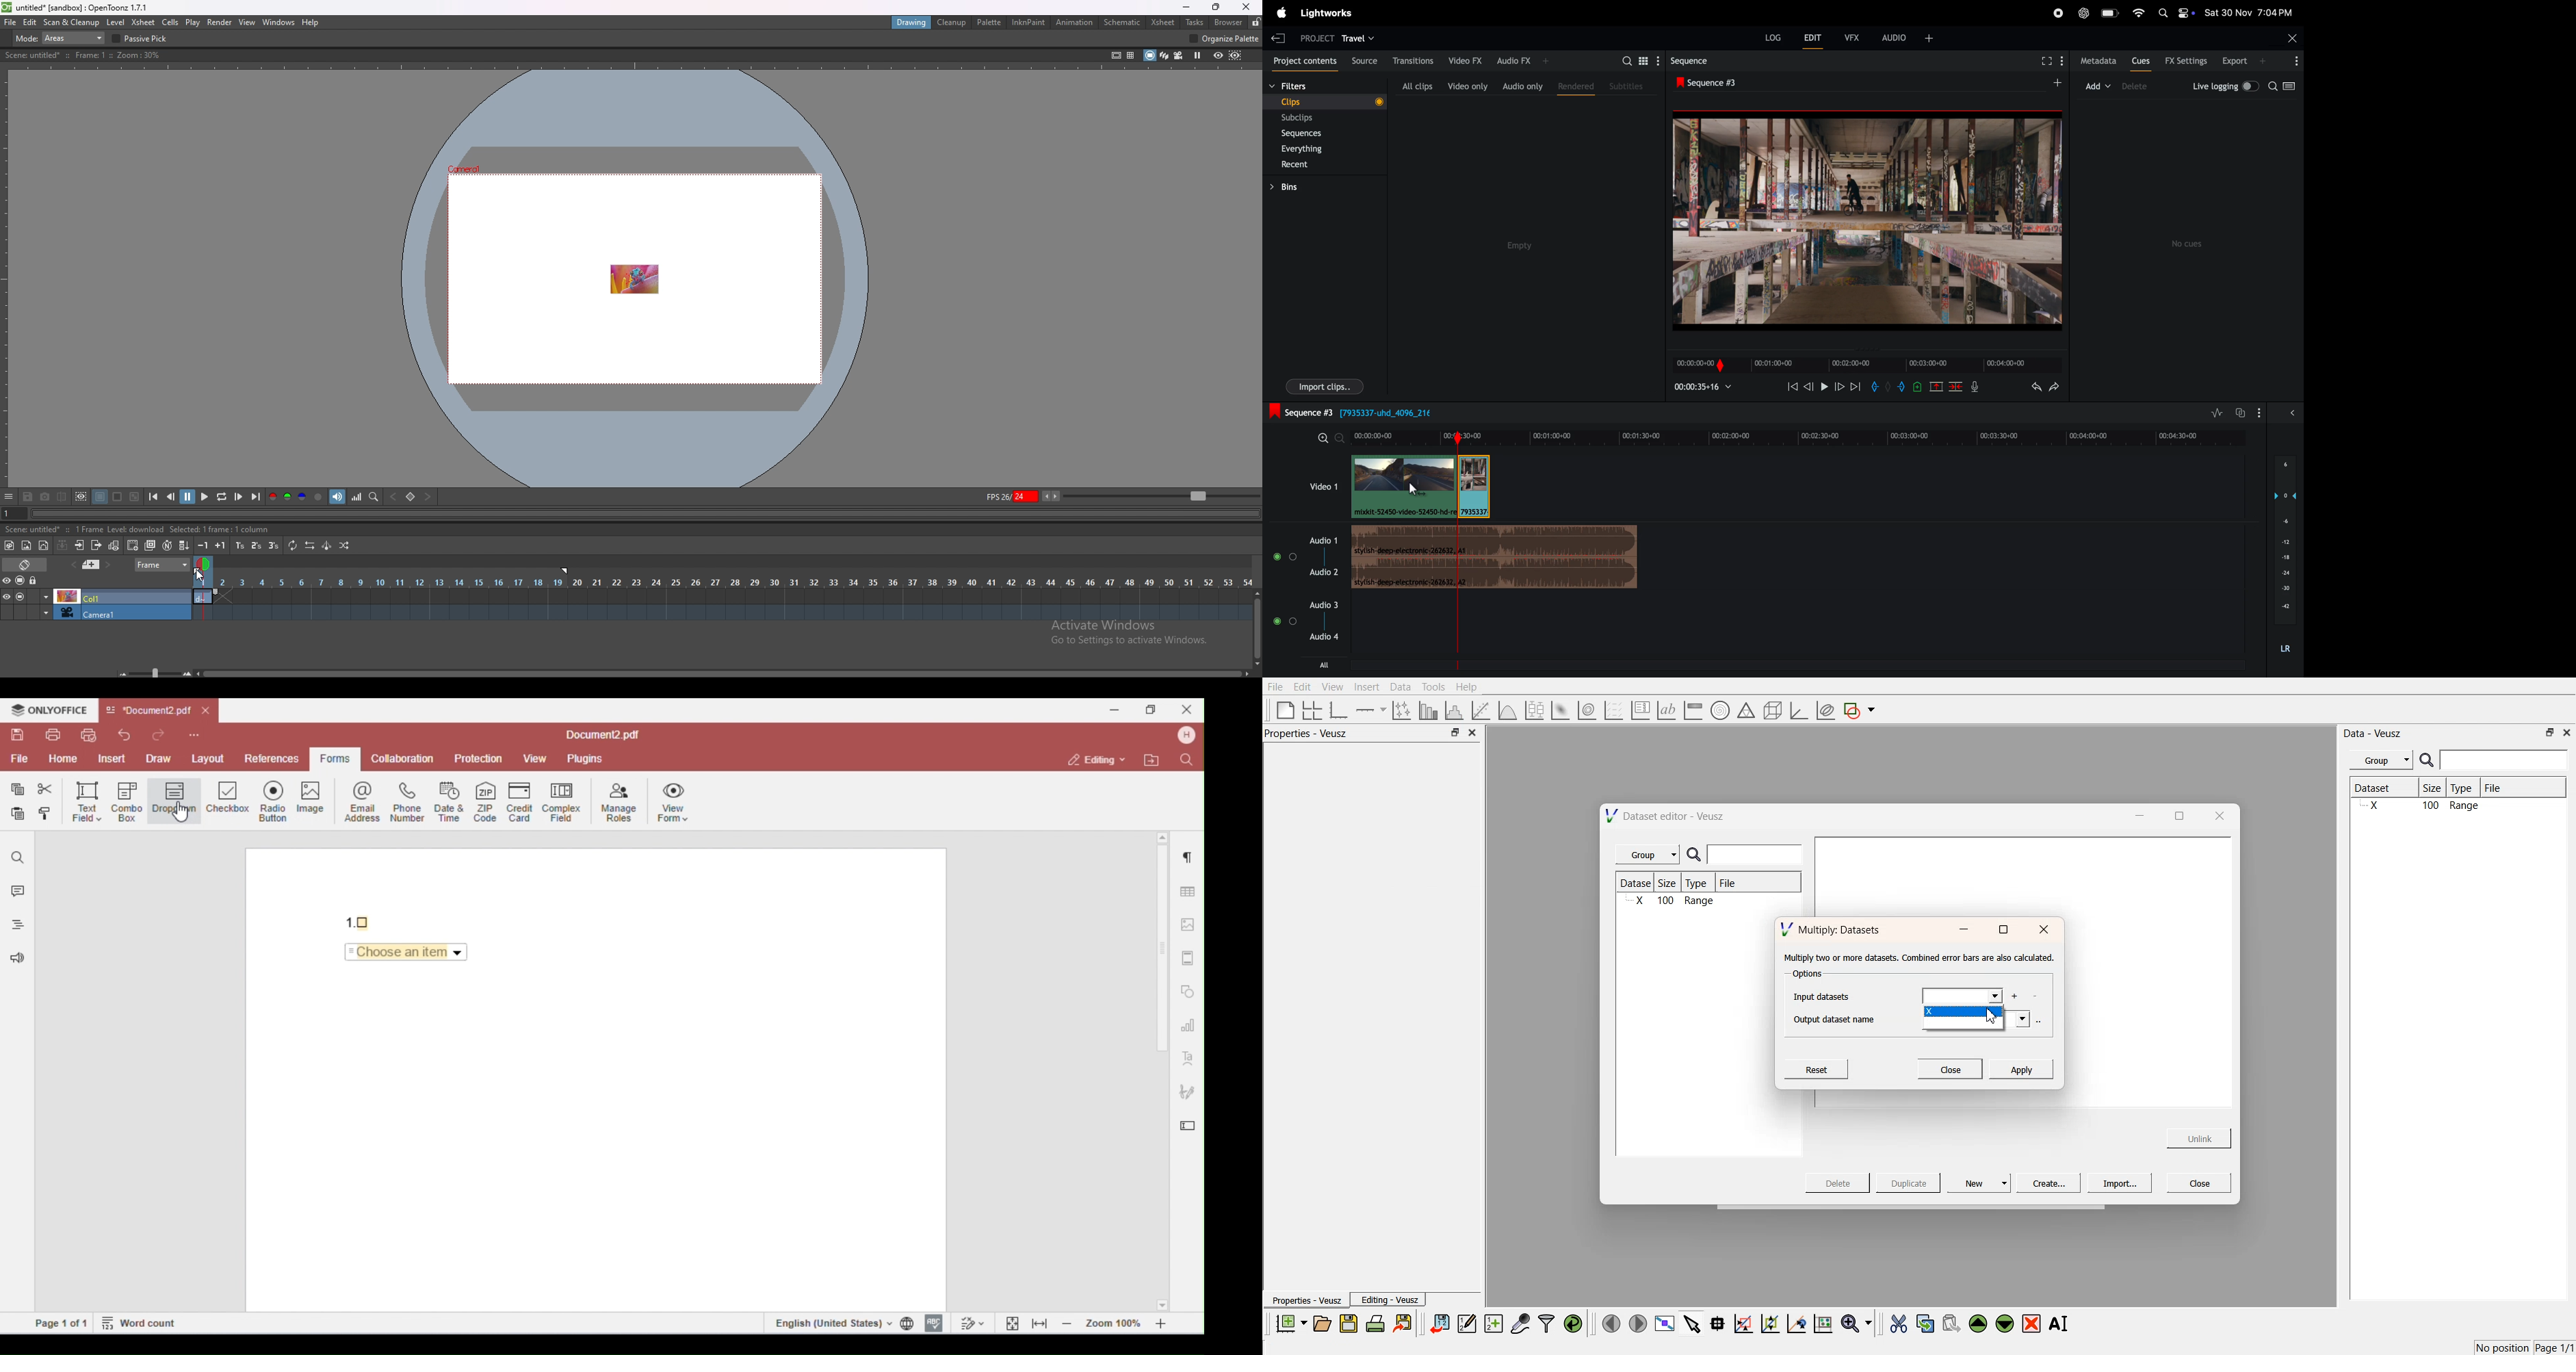  What do you see at coordinates (2287, 649) in the screenshot?
I see `LR` at bounding box center [2287, 649].